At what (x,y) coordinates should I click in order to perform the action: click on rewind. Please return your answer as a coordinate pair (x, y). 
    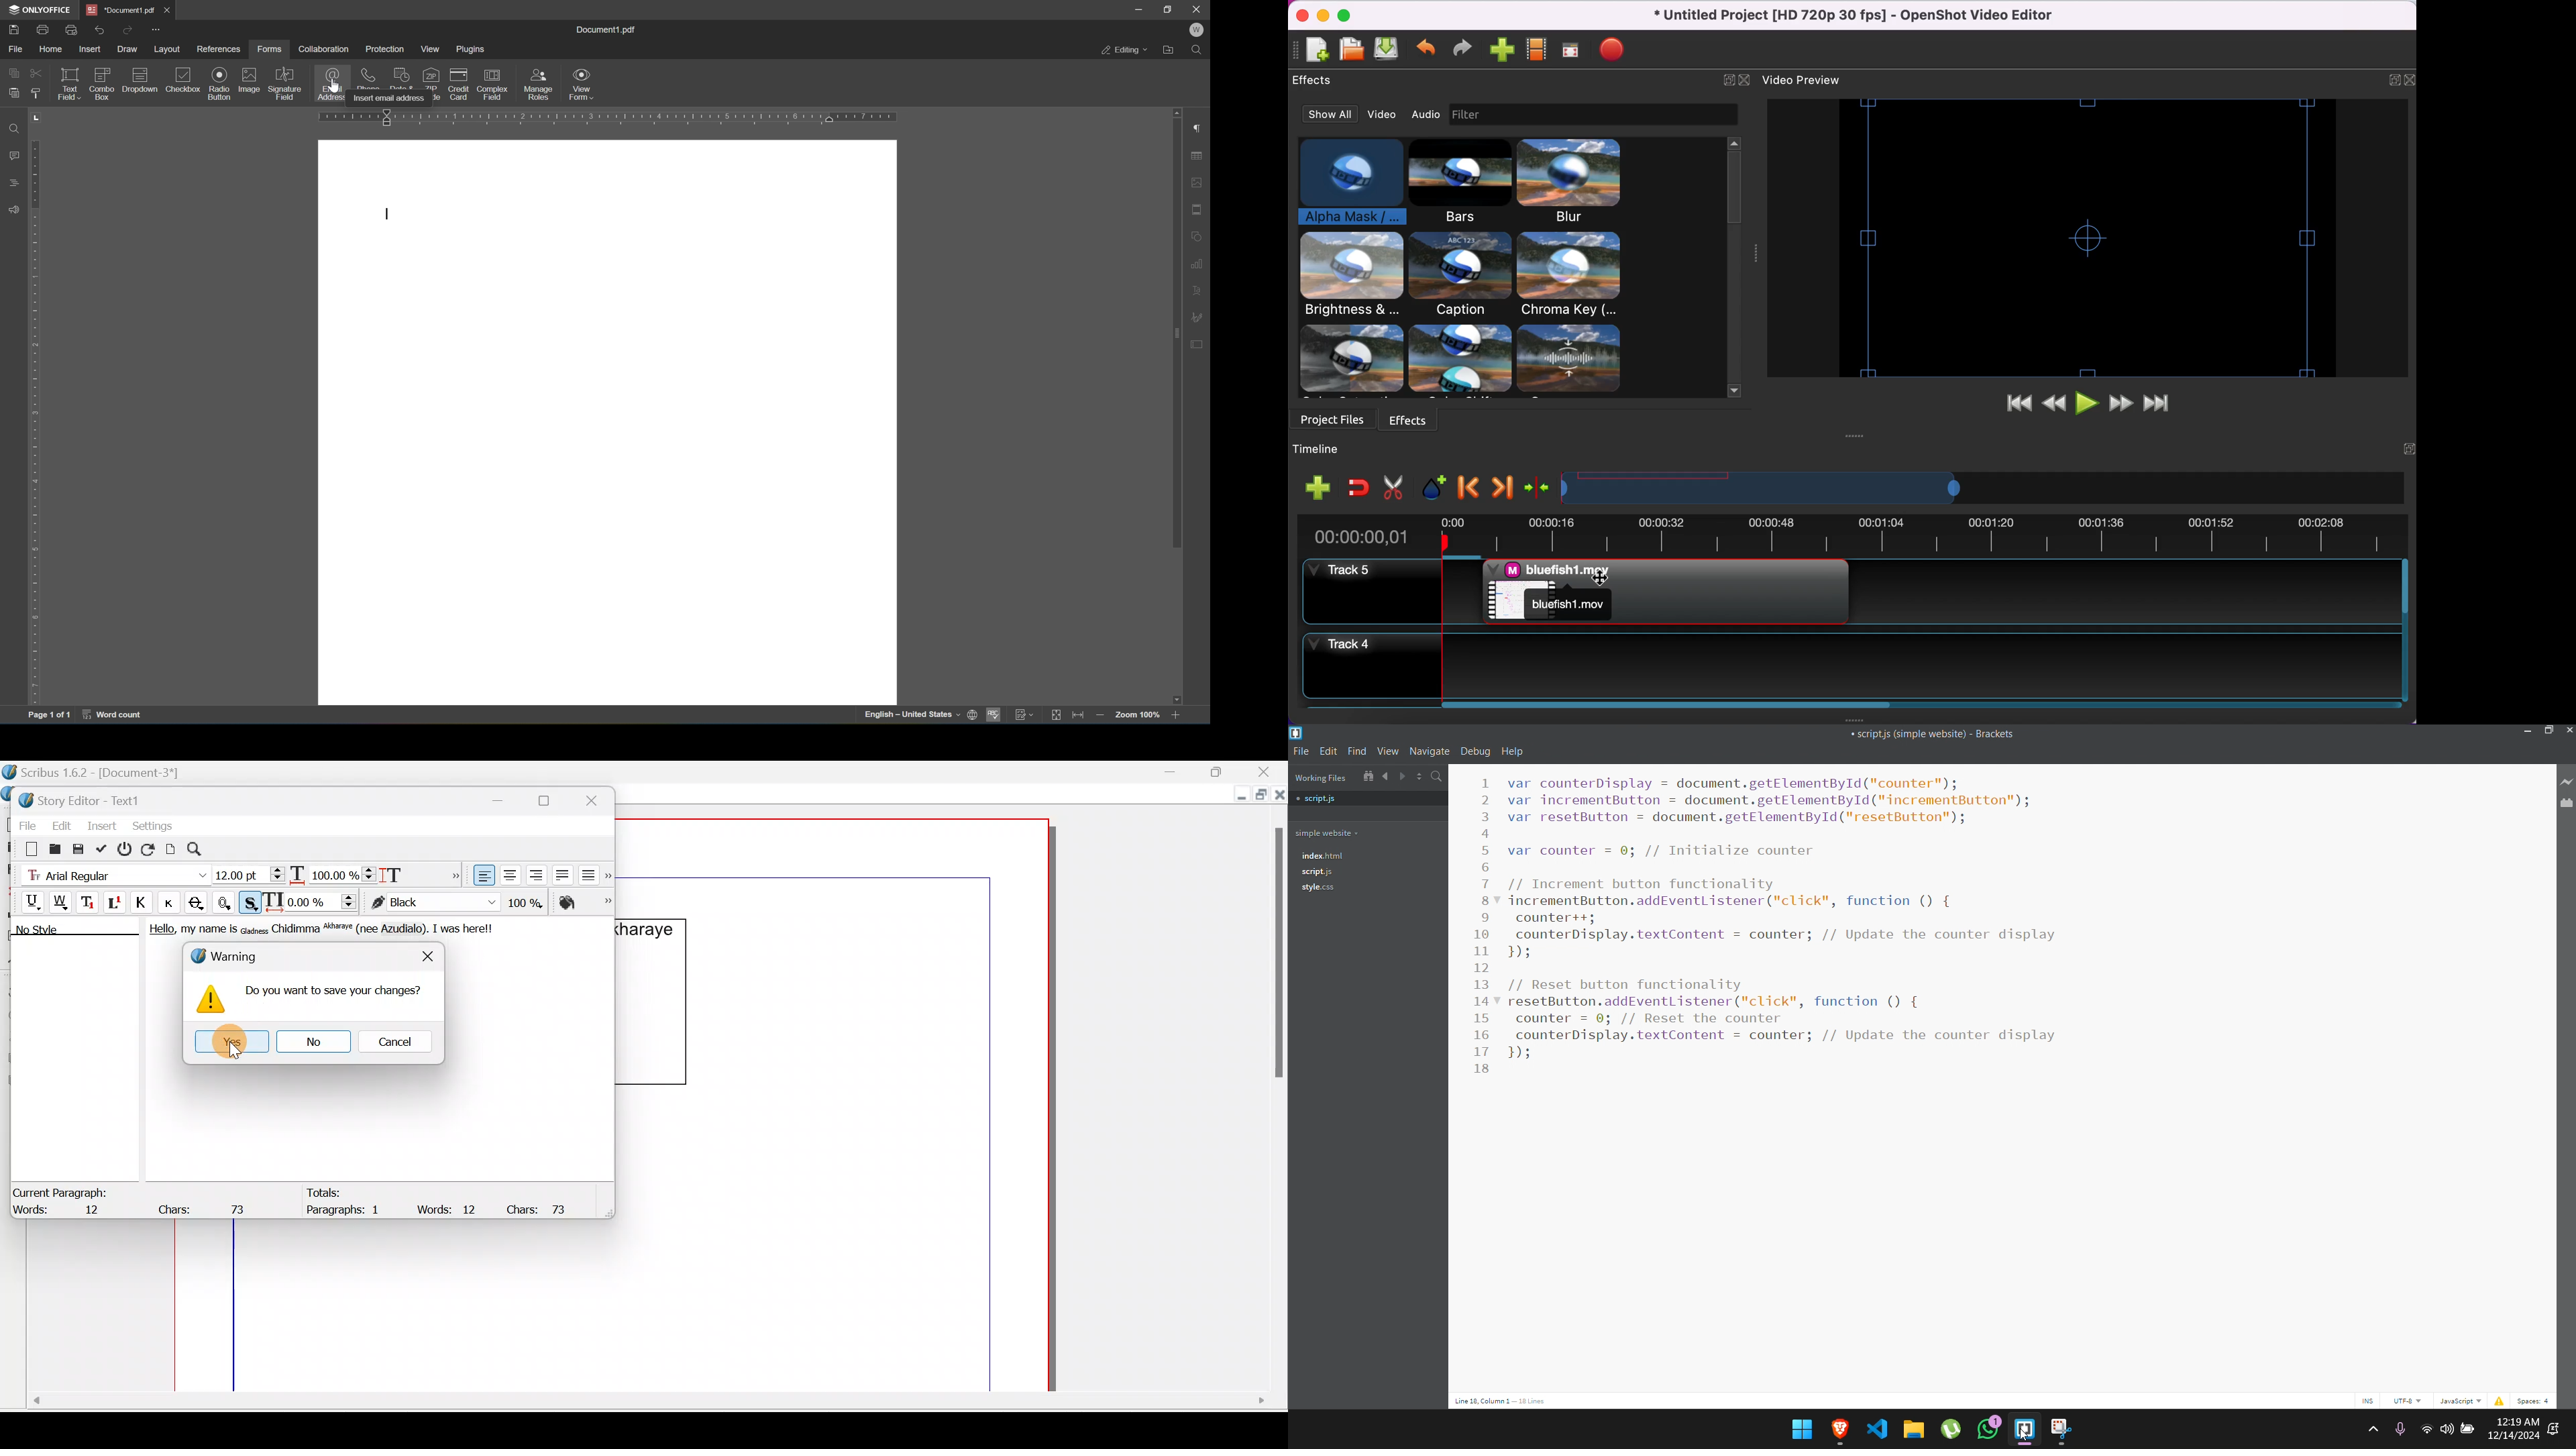
    Looking at the image, I should click on (2055, 404).